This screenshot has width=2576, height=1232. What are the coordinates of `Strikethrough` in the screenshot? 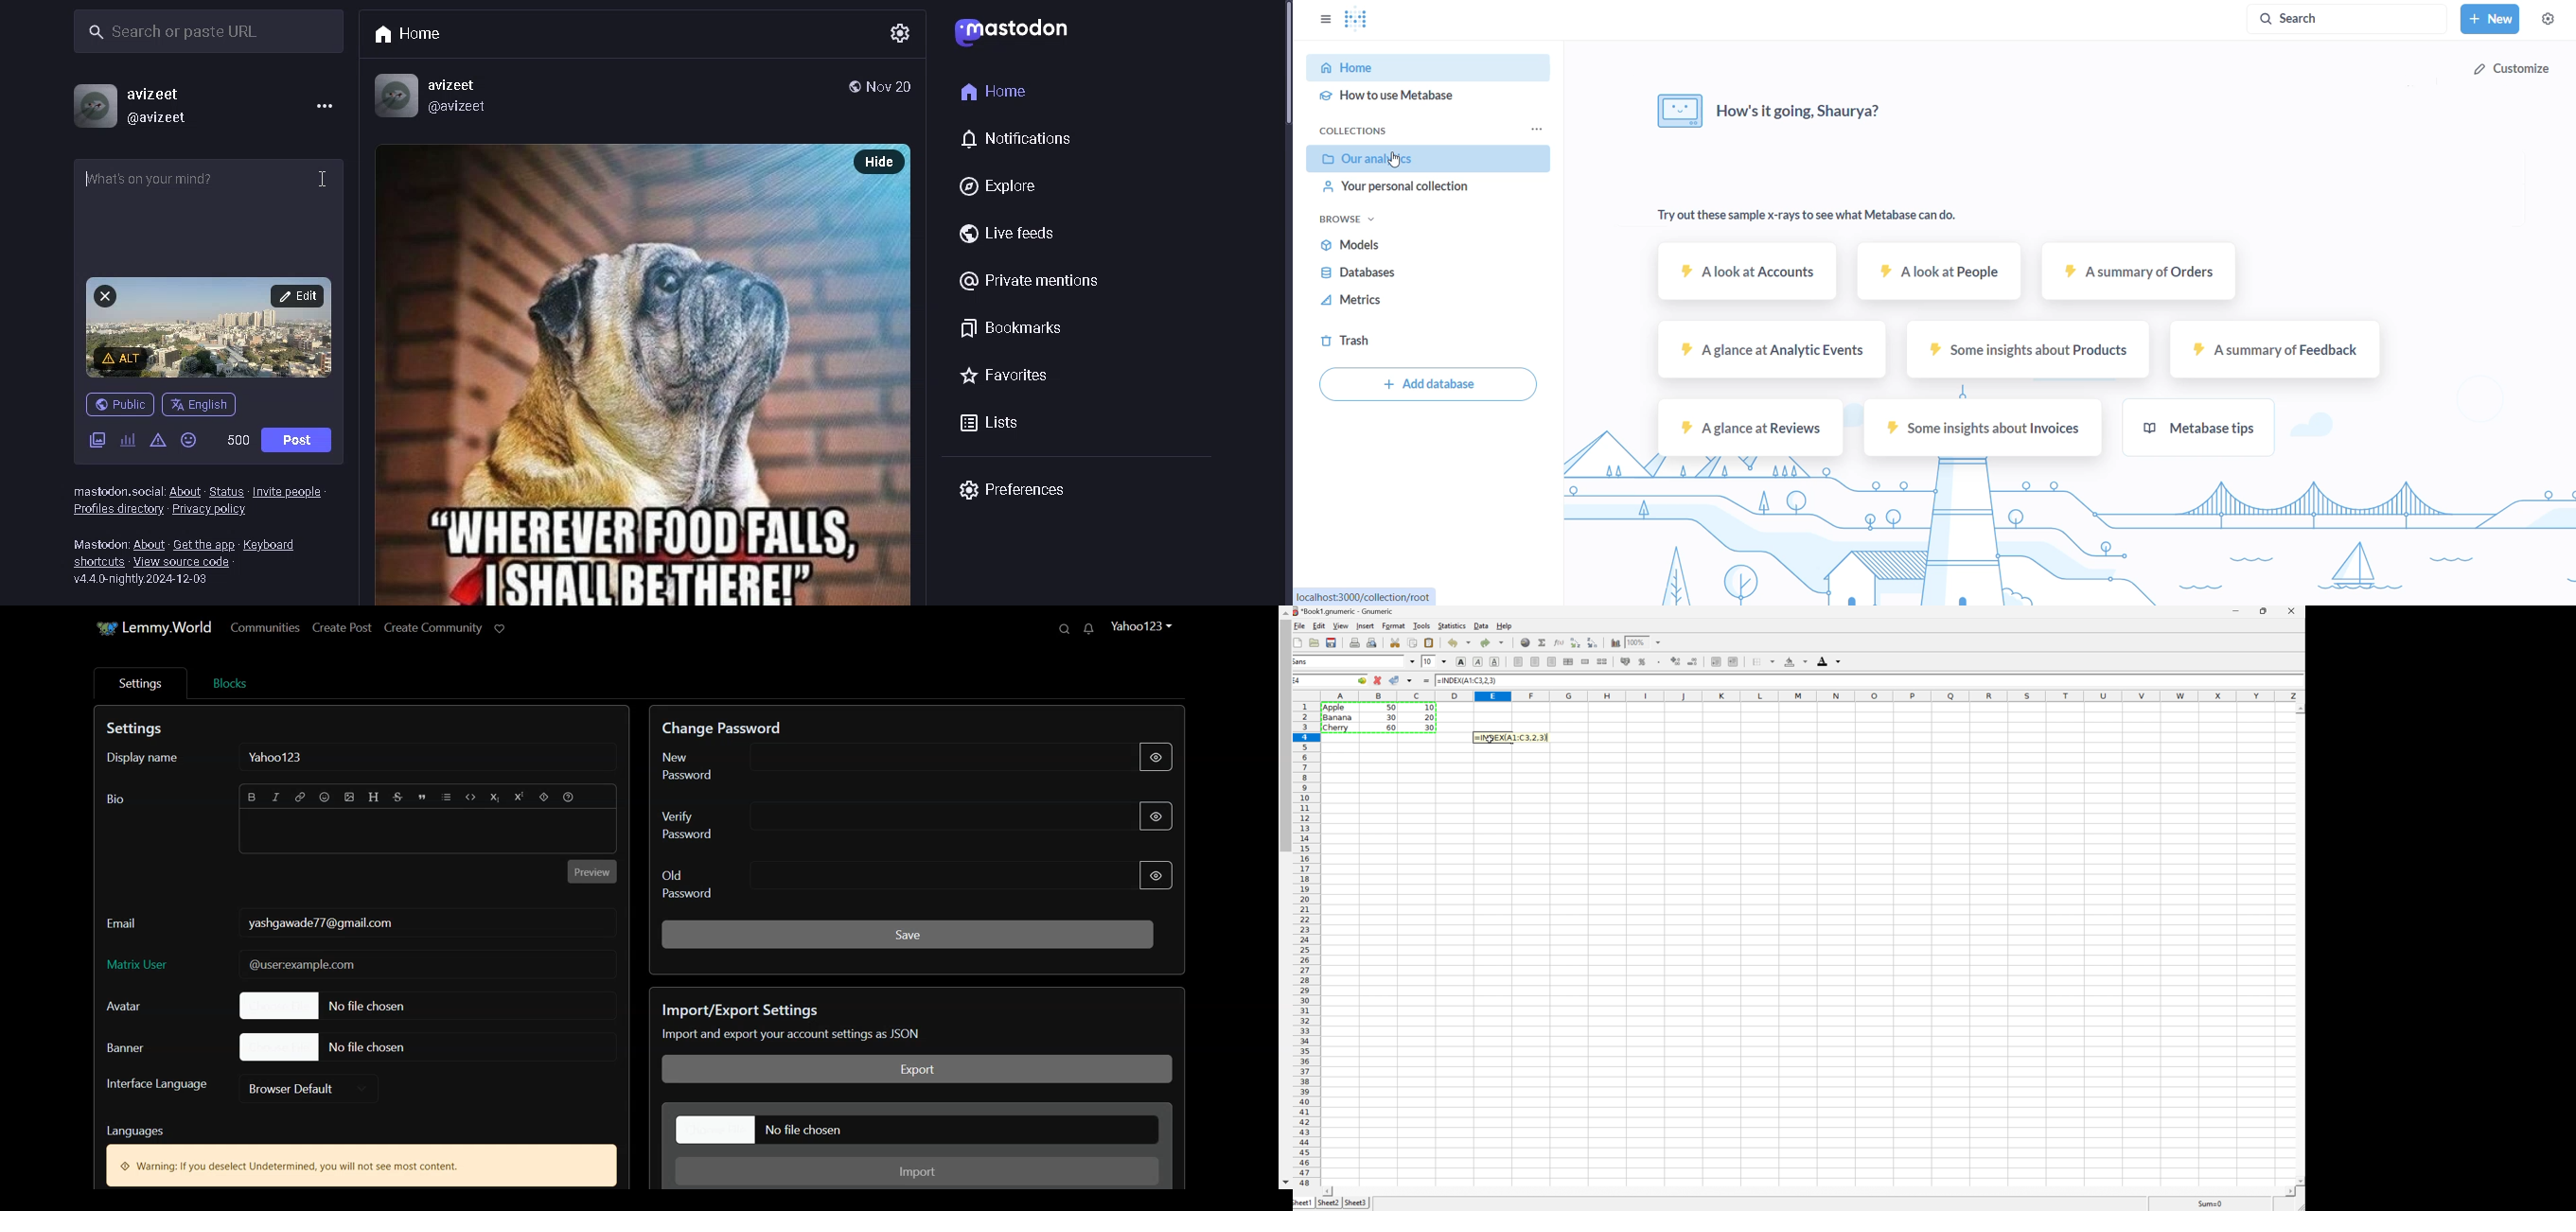 It's located at (399, 798).